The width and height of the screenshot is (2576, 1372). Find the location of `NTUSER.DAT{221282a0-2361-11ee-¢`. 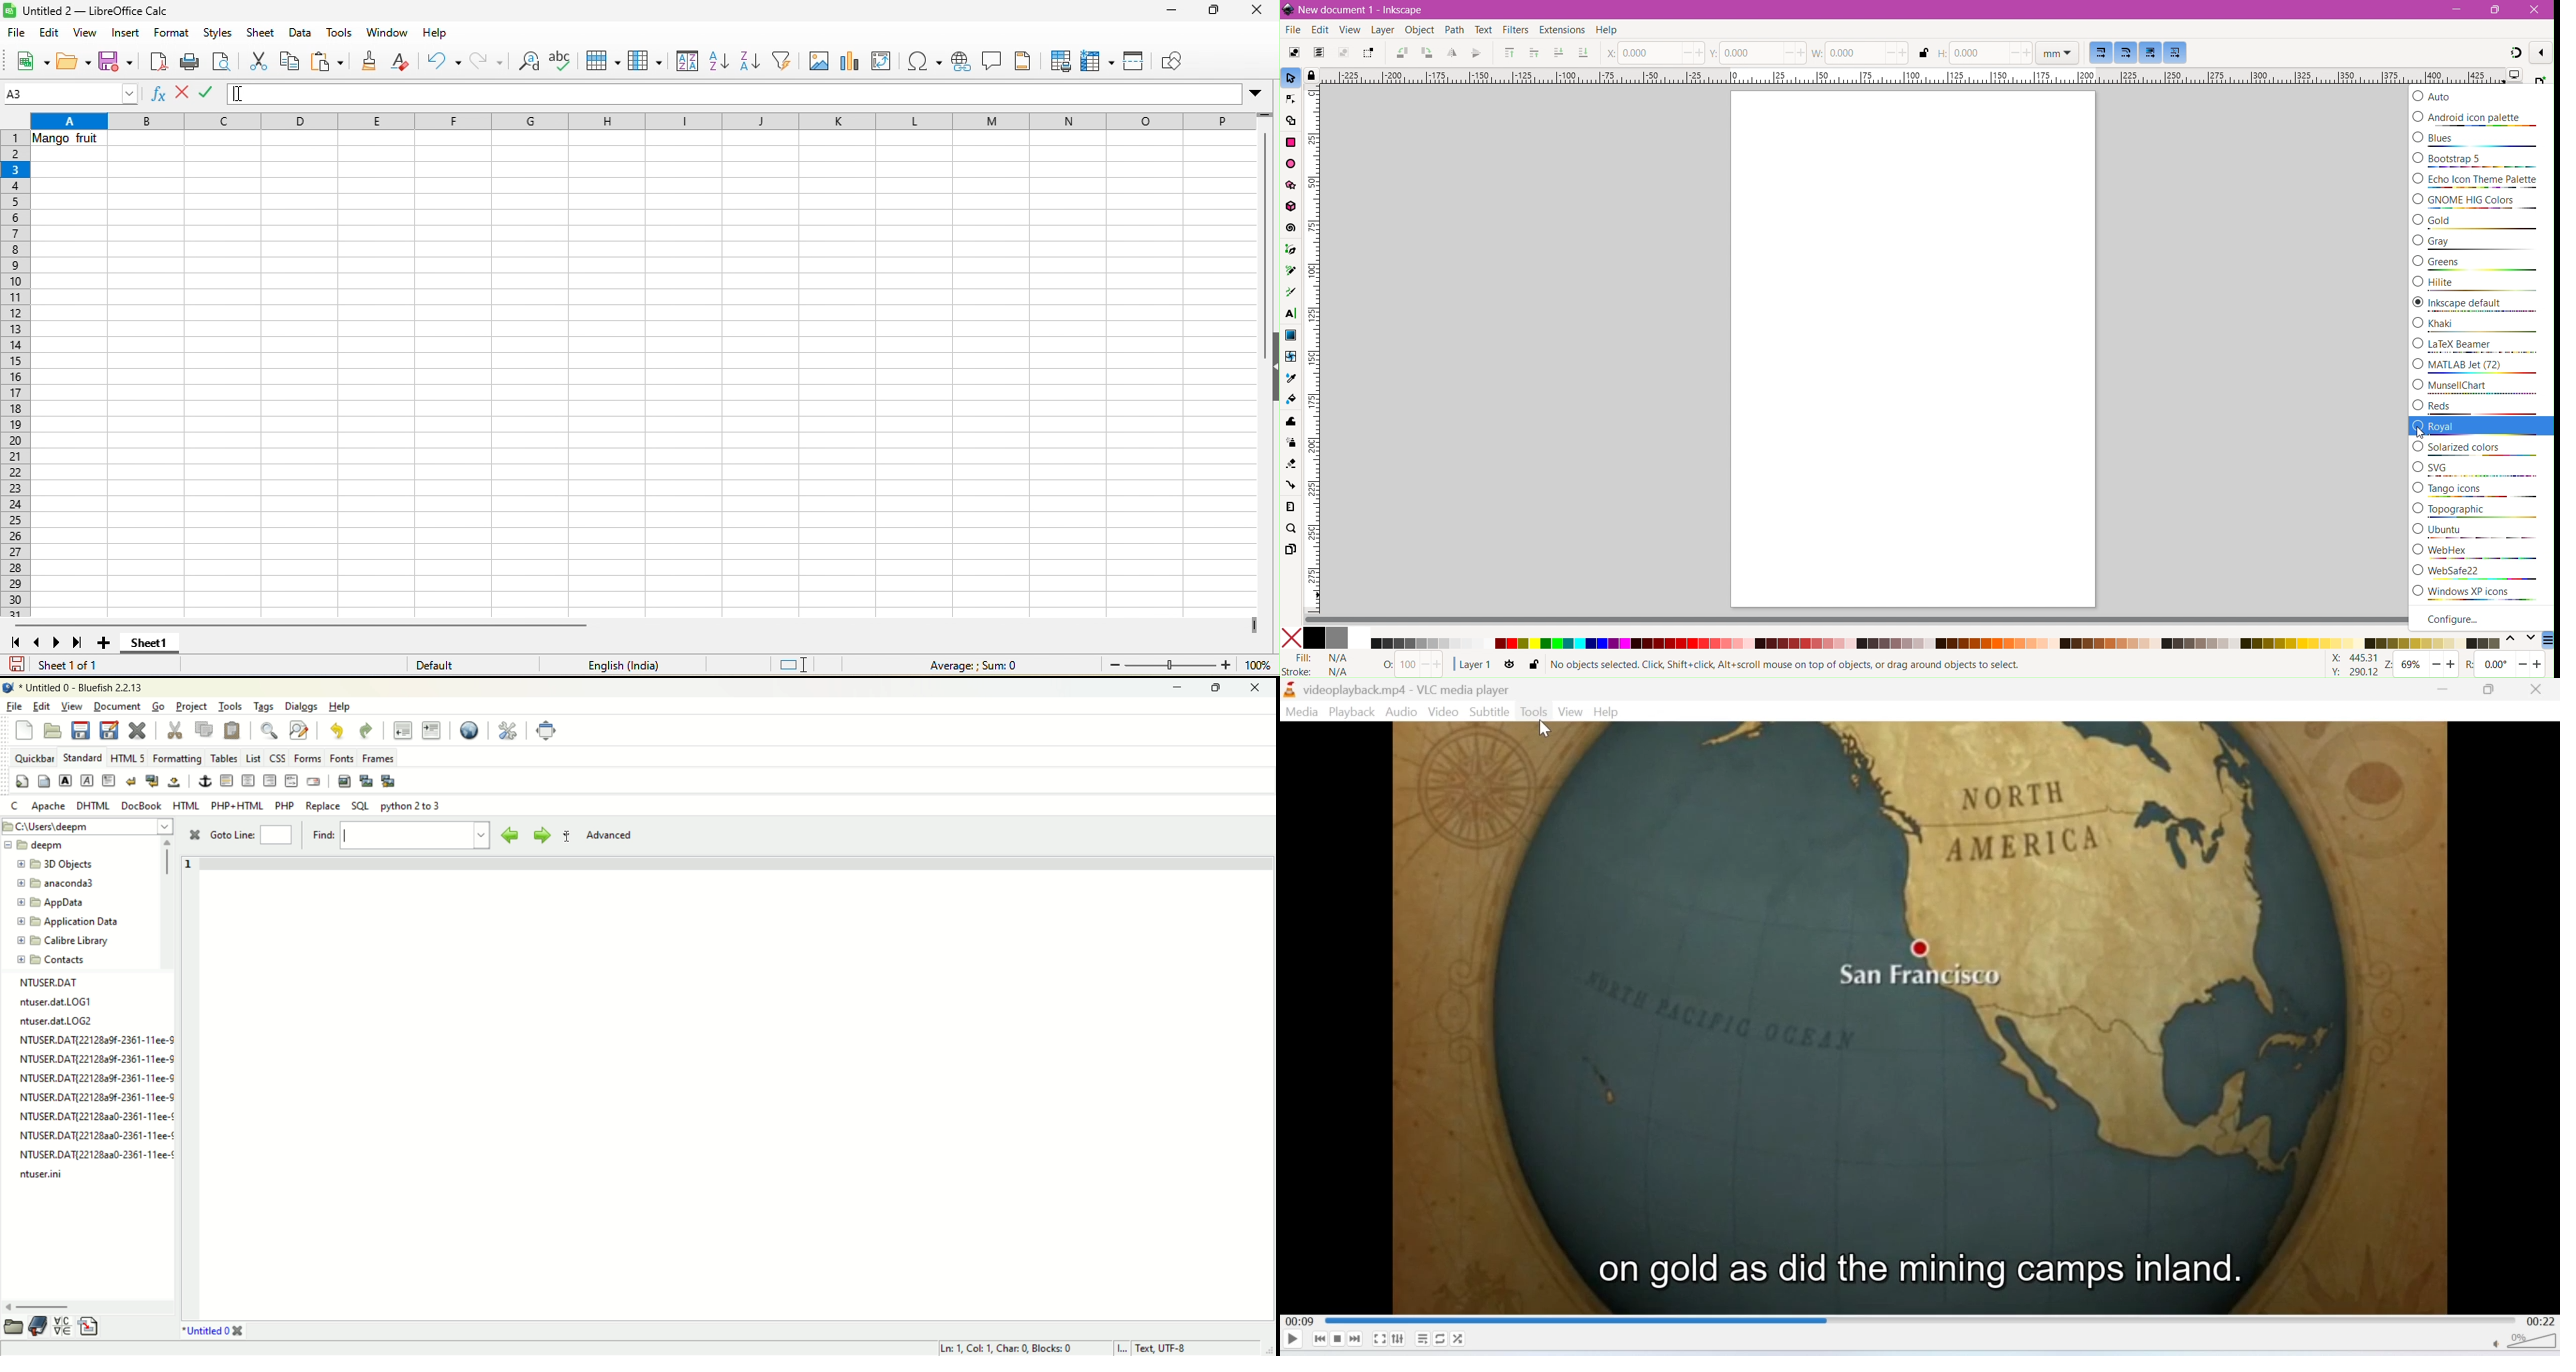

NTUSER.DAT{221282a0-2361-11ee-¢ is located at coordinates (96, 1119).